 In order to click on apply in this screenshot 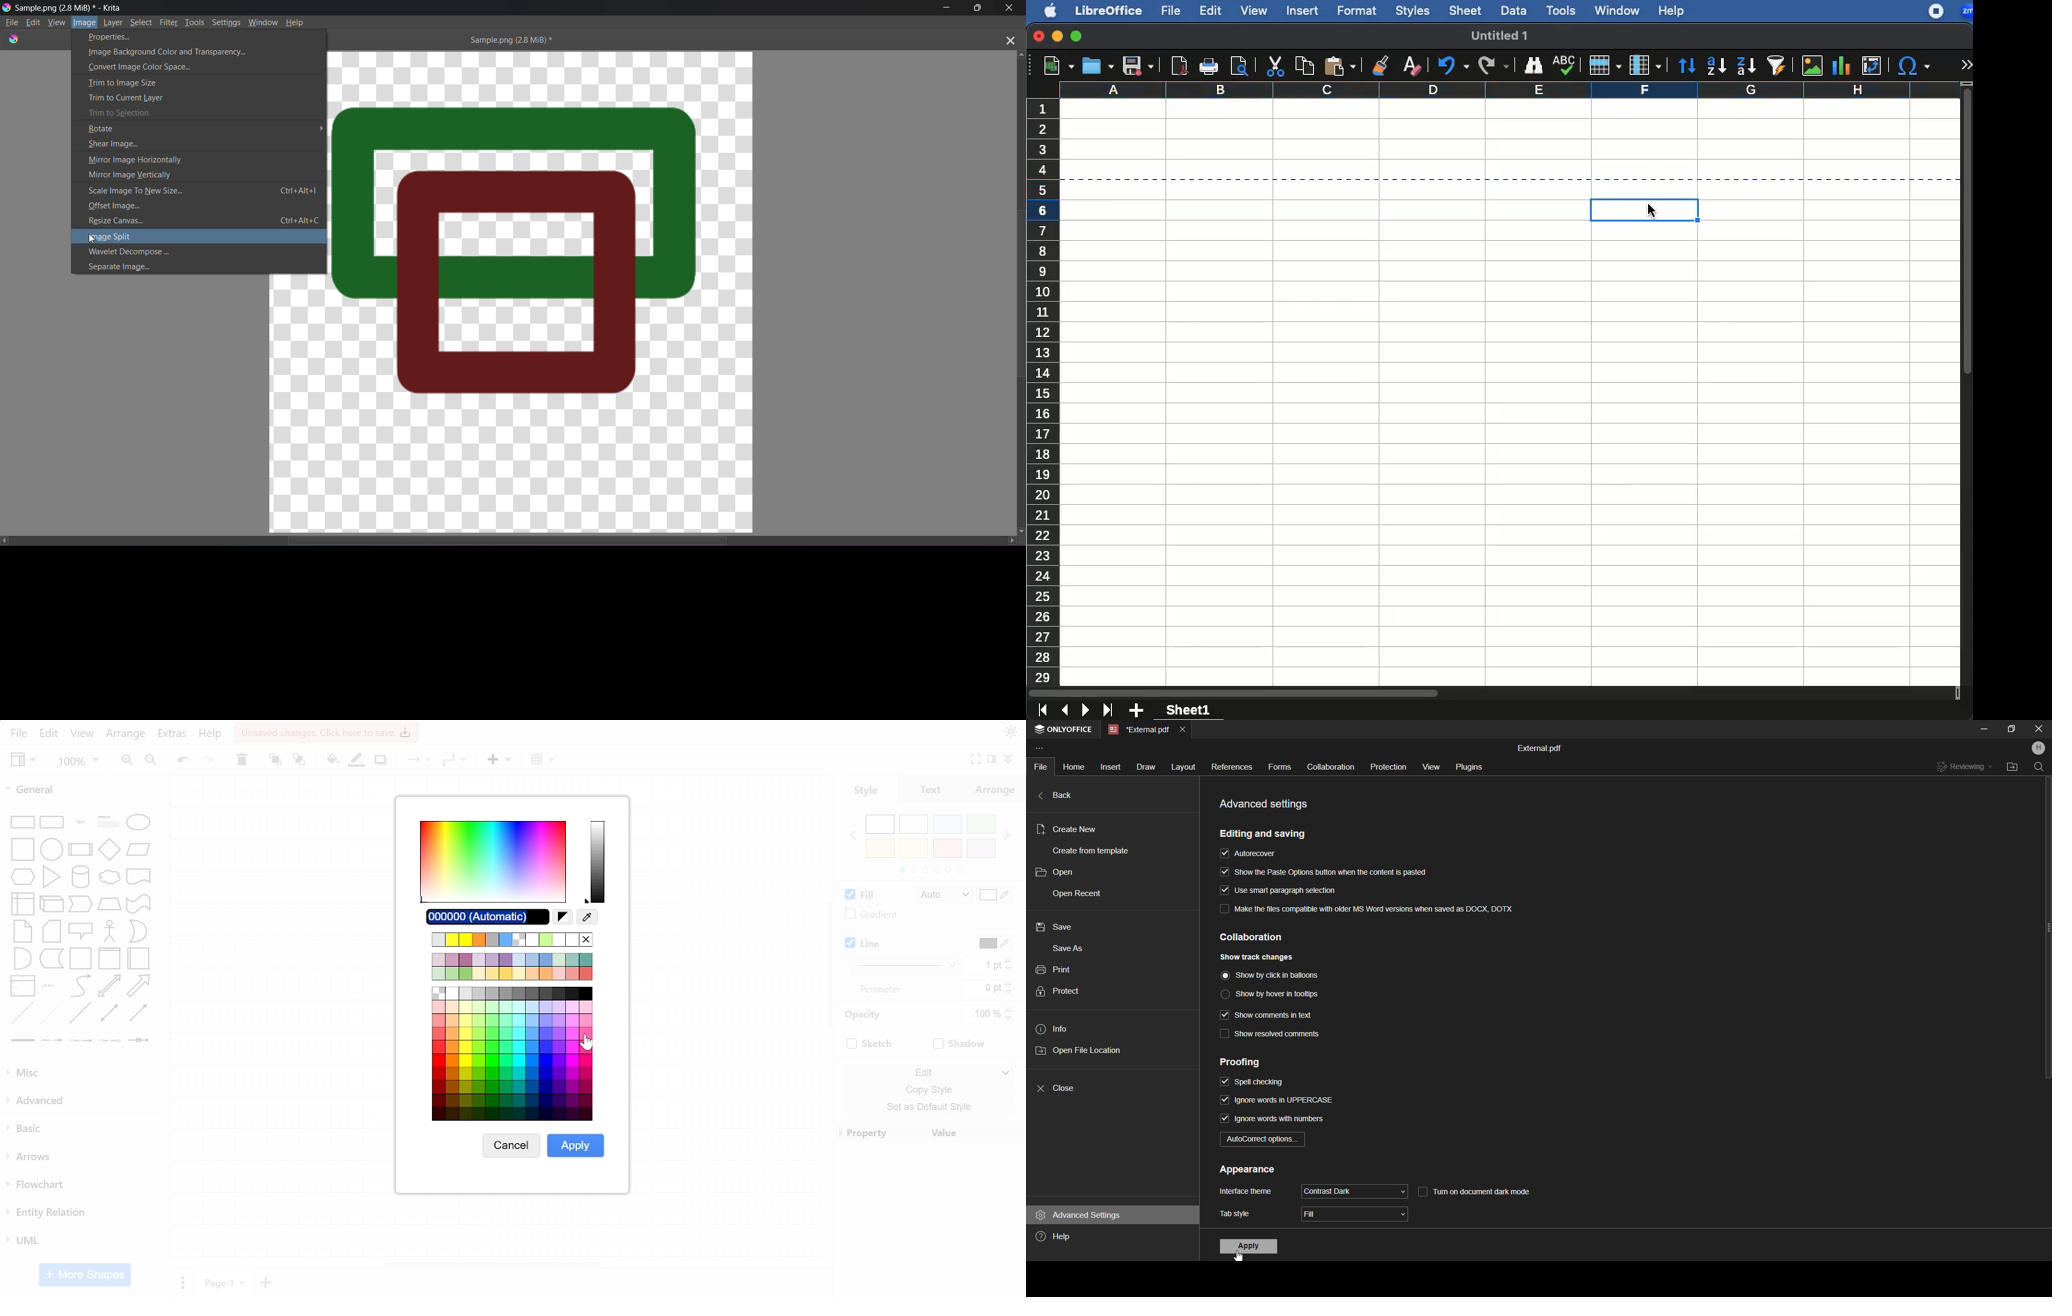, I will do `click(575, 1146)`.